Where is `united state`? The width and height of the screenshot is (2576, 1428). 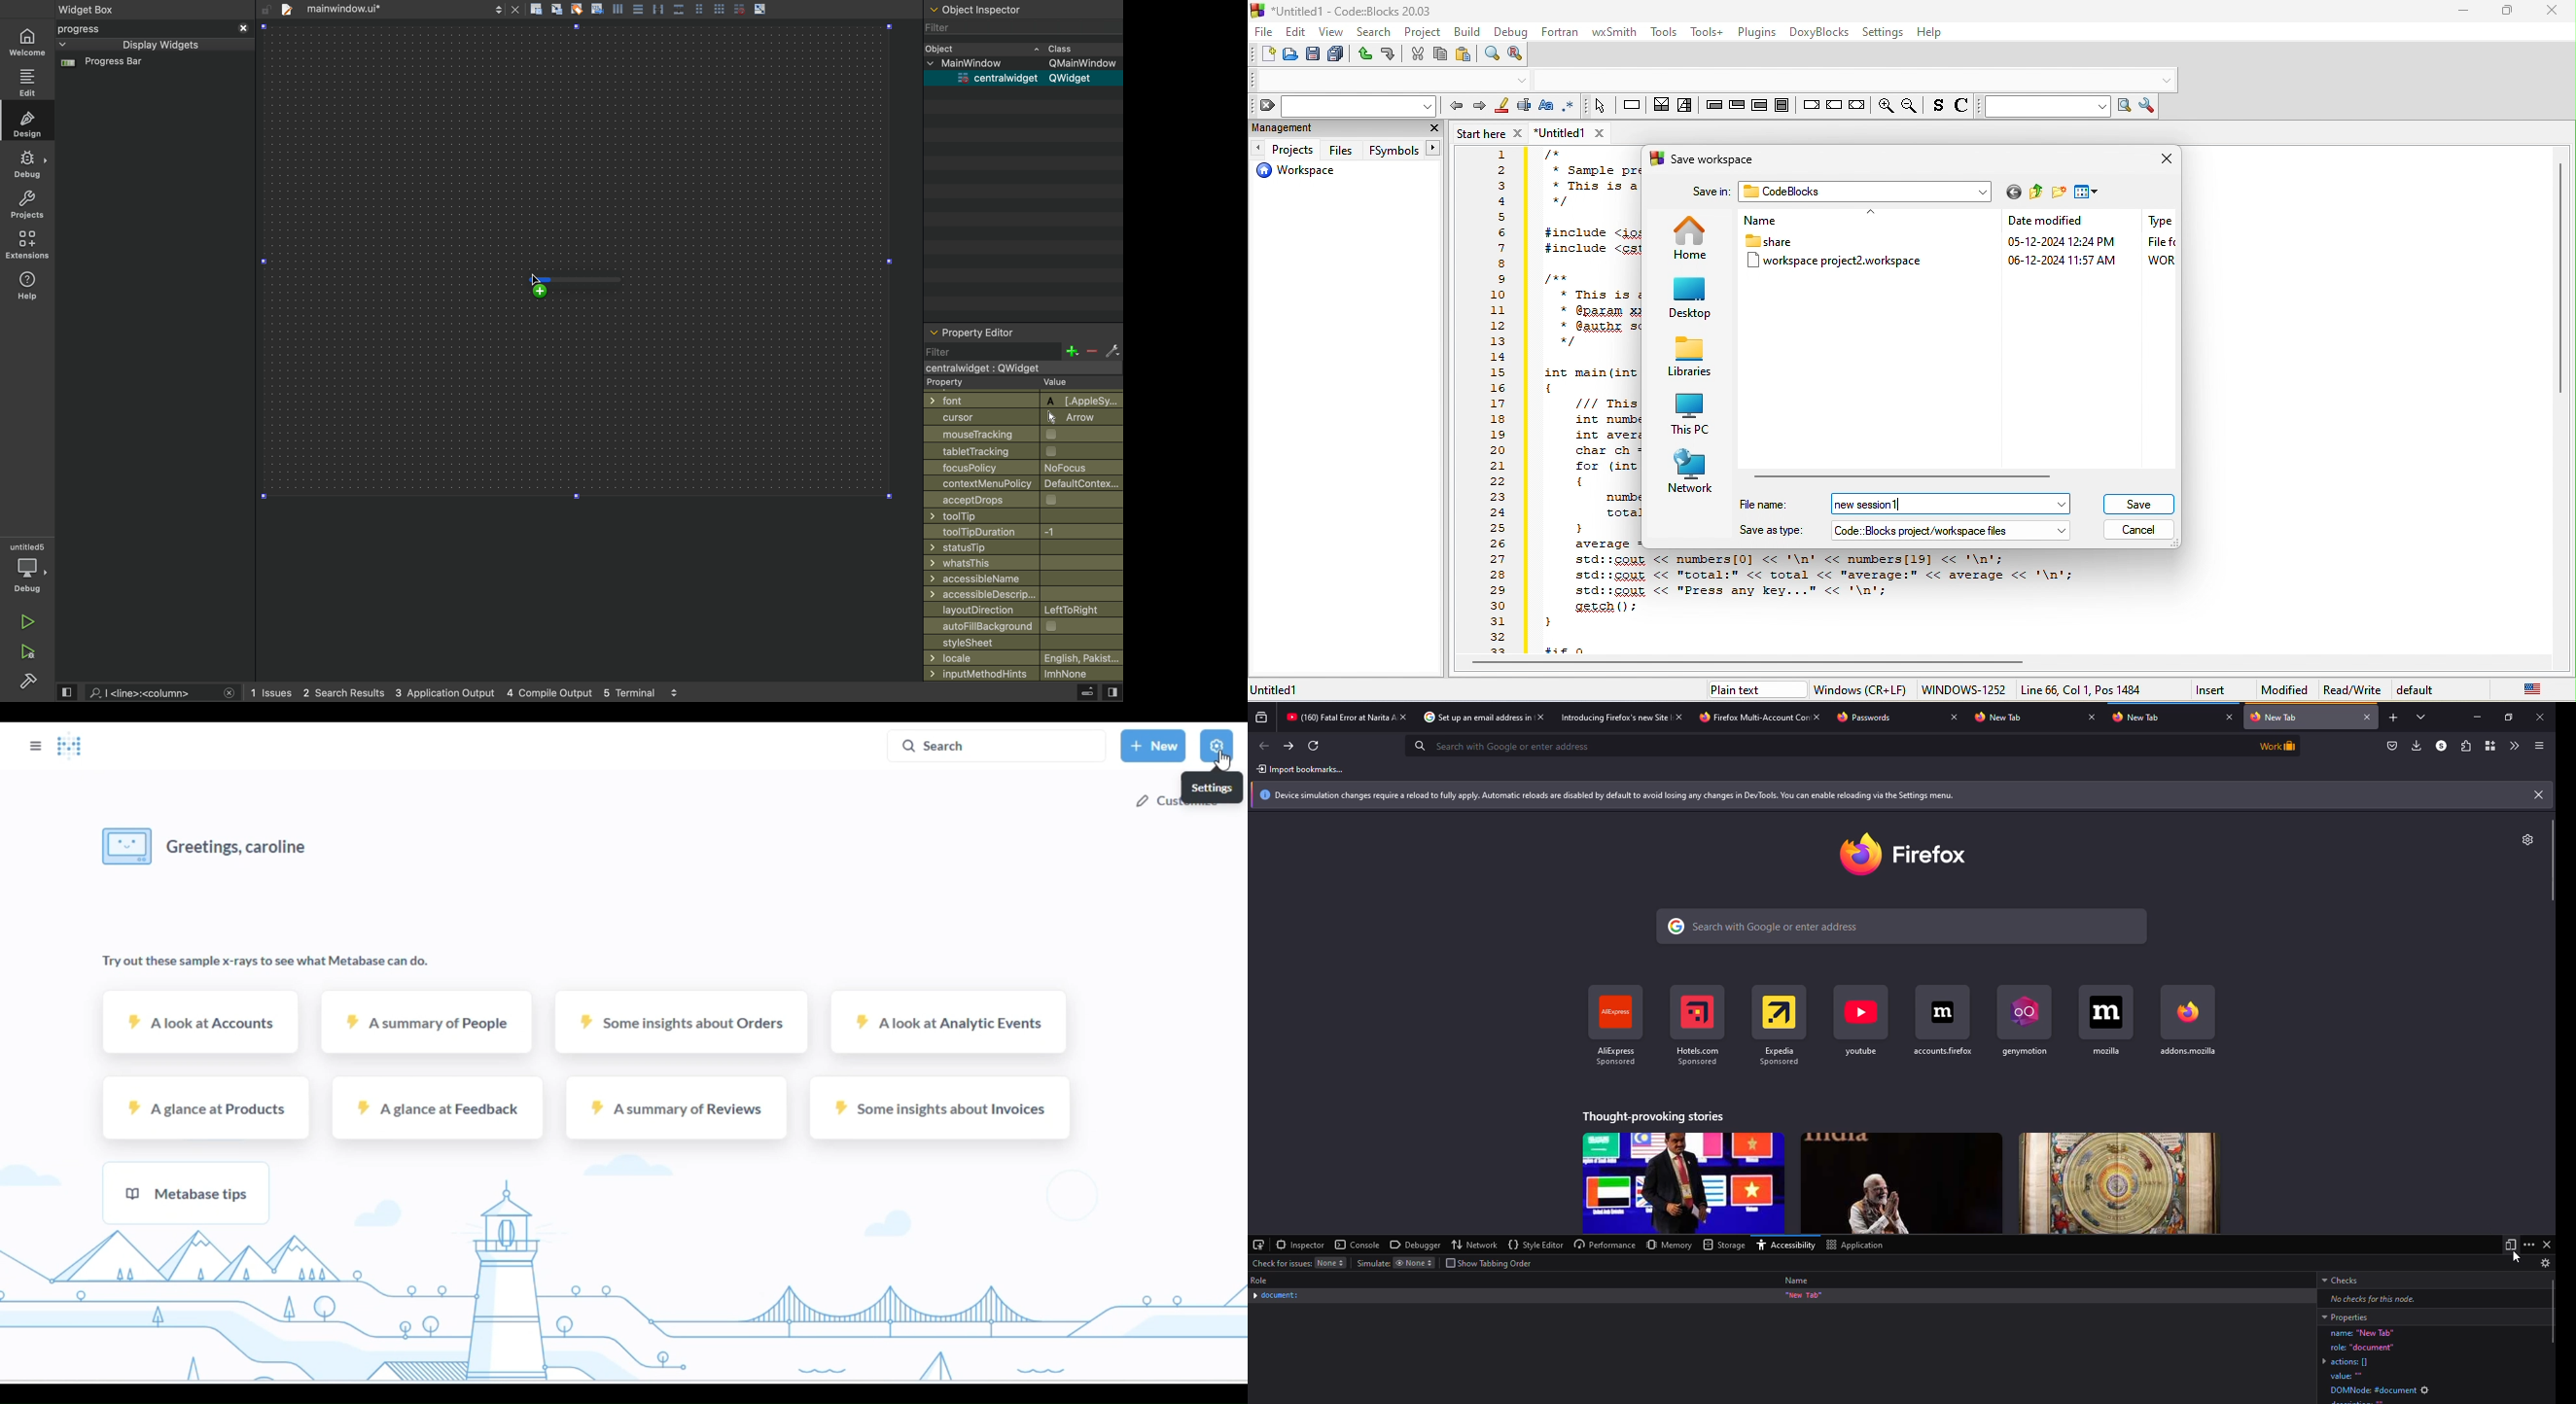 united state is located at coordinates (2534, 691).